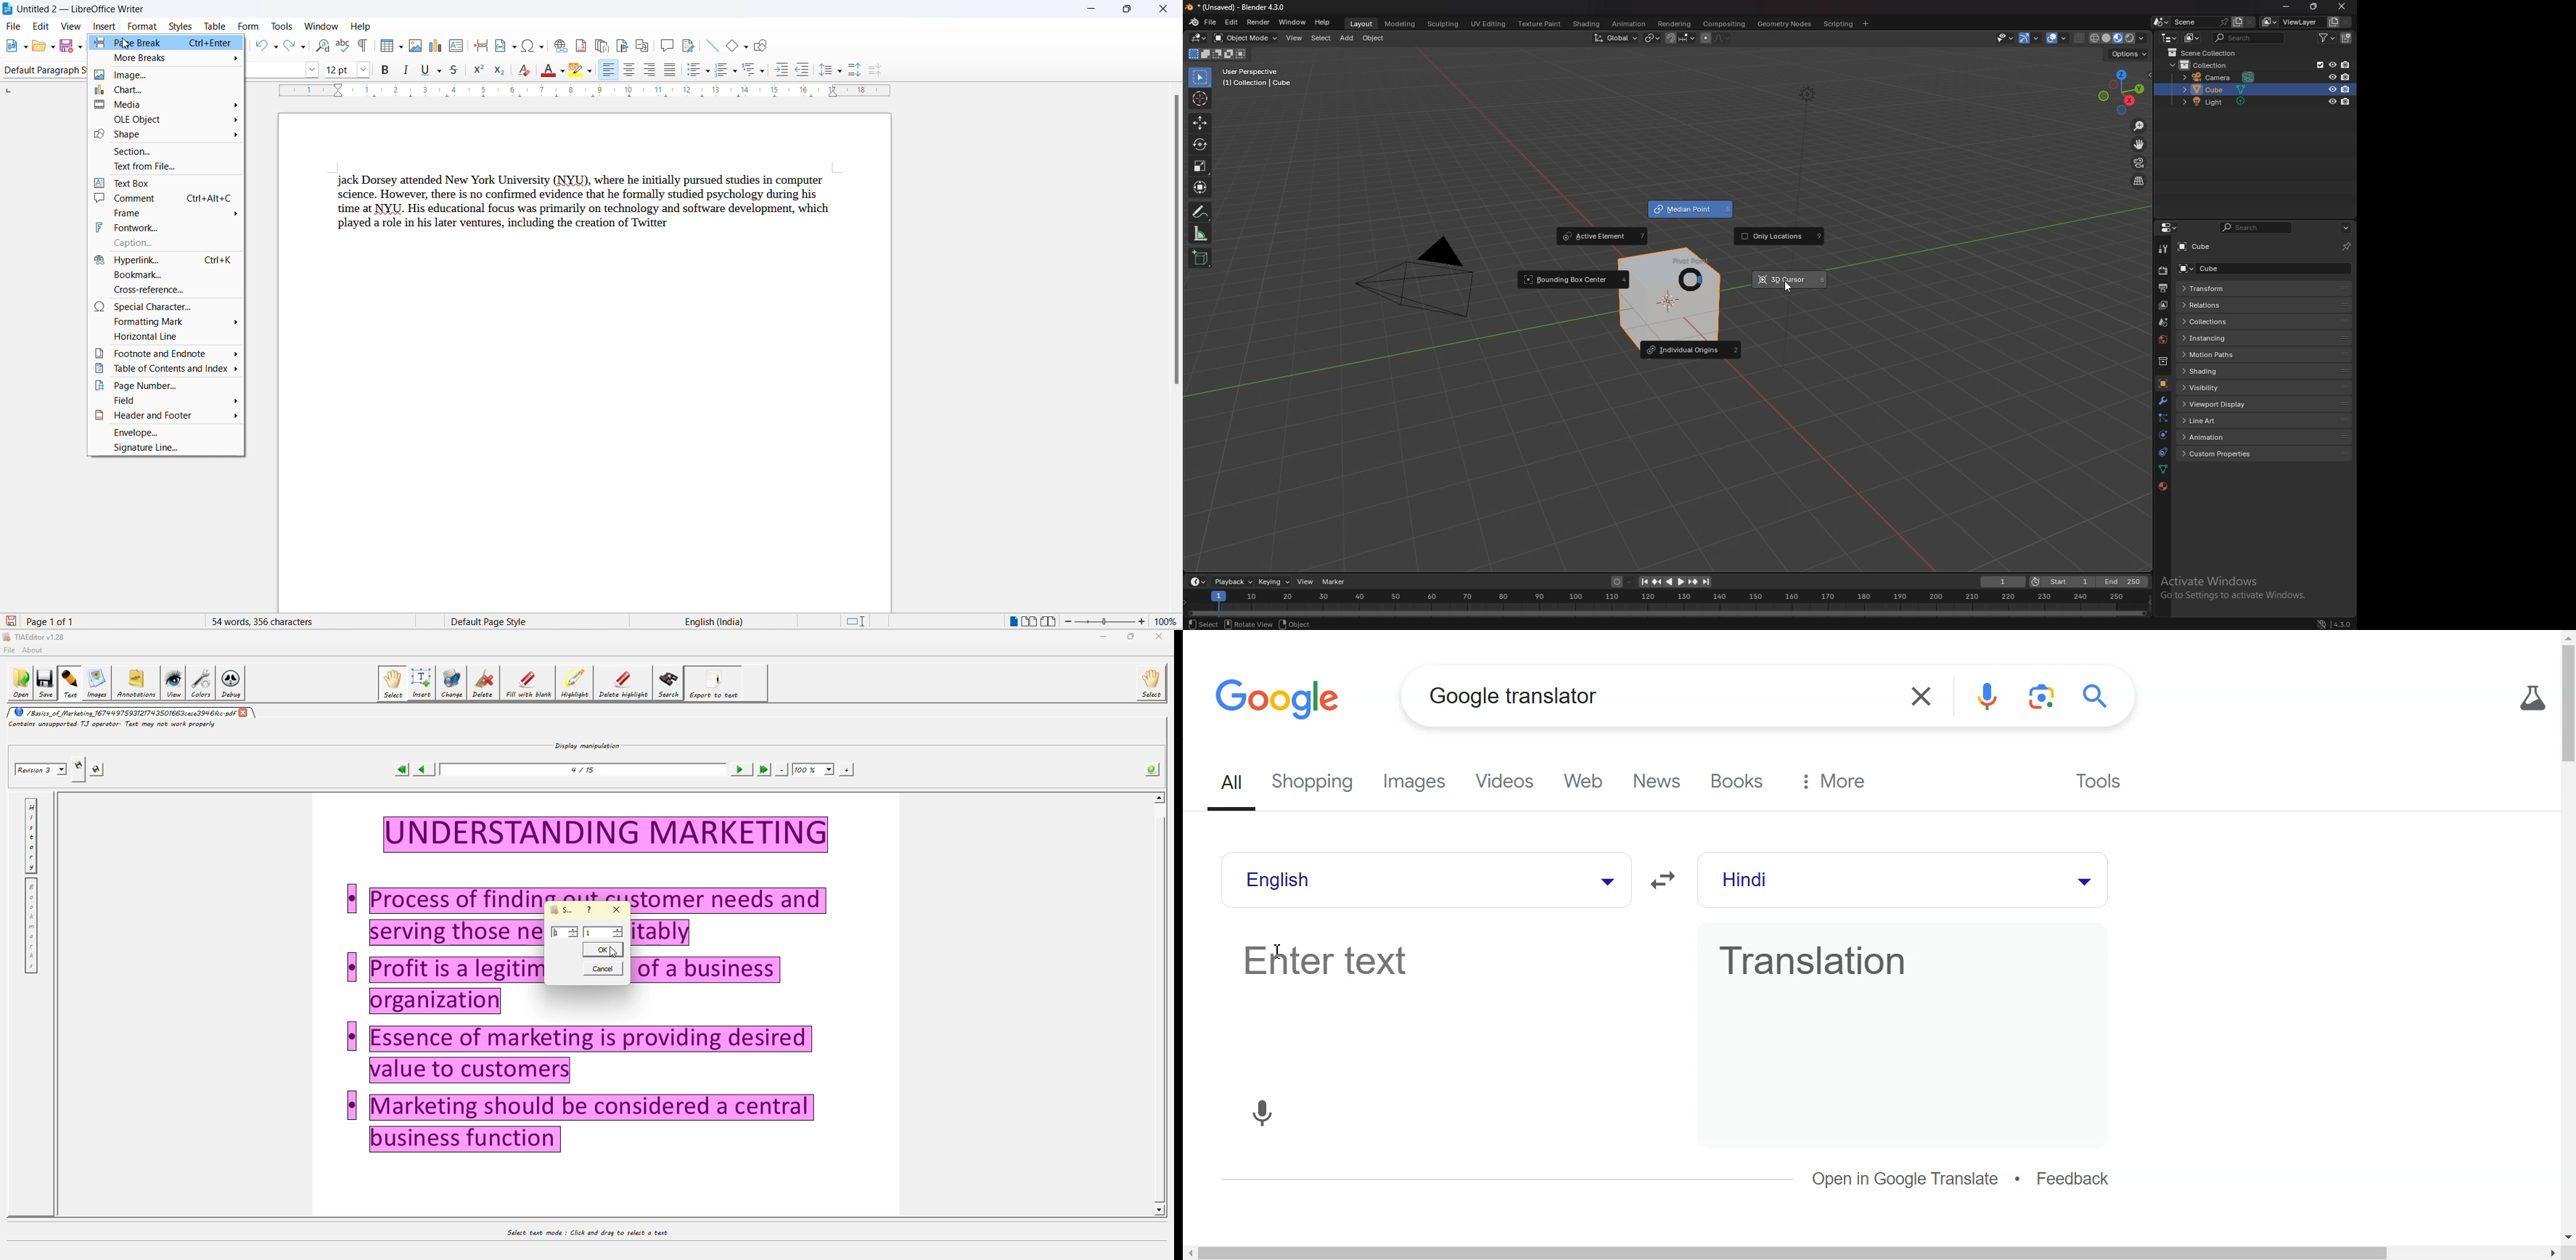 This screenshot has width=2576, height=1260. Describe the element at coordinates (1164, 7) in the screenshot. I see `close` at that location.